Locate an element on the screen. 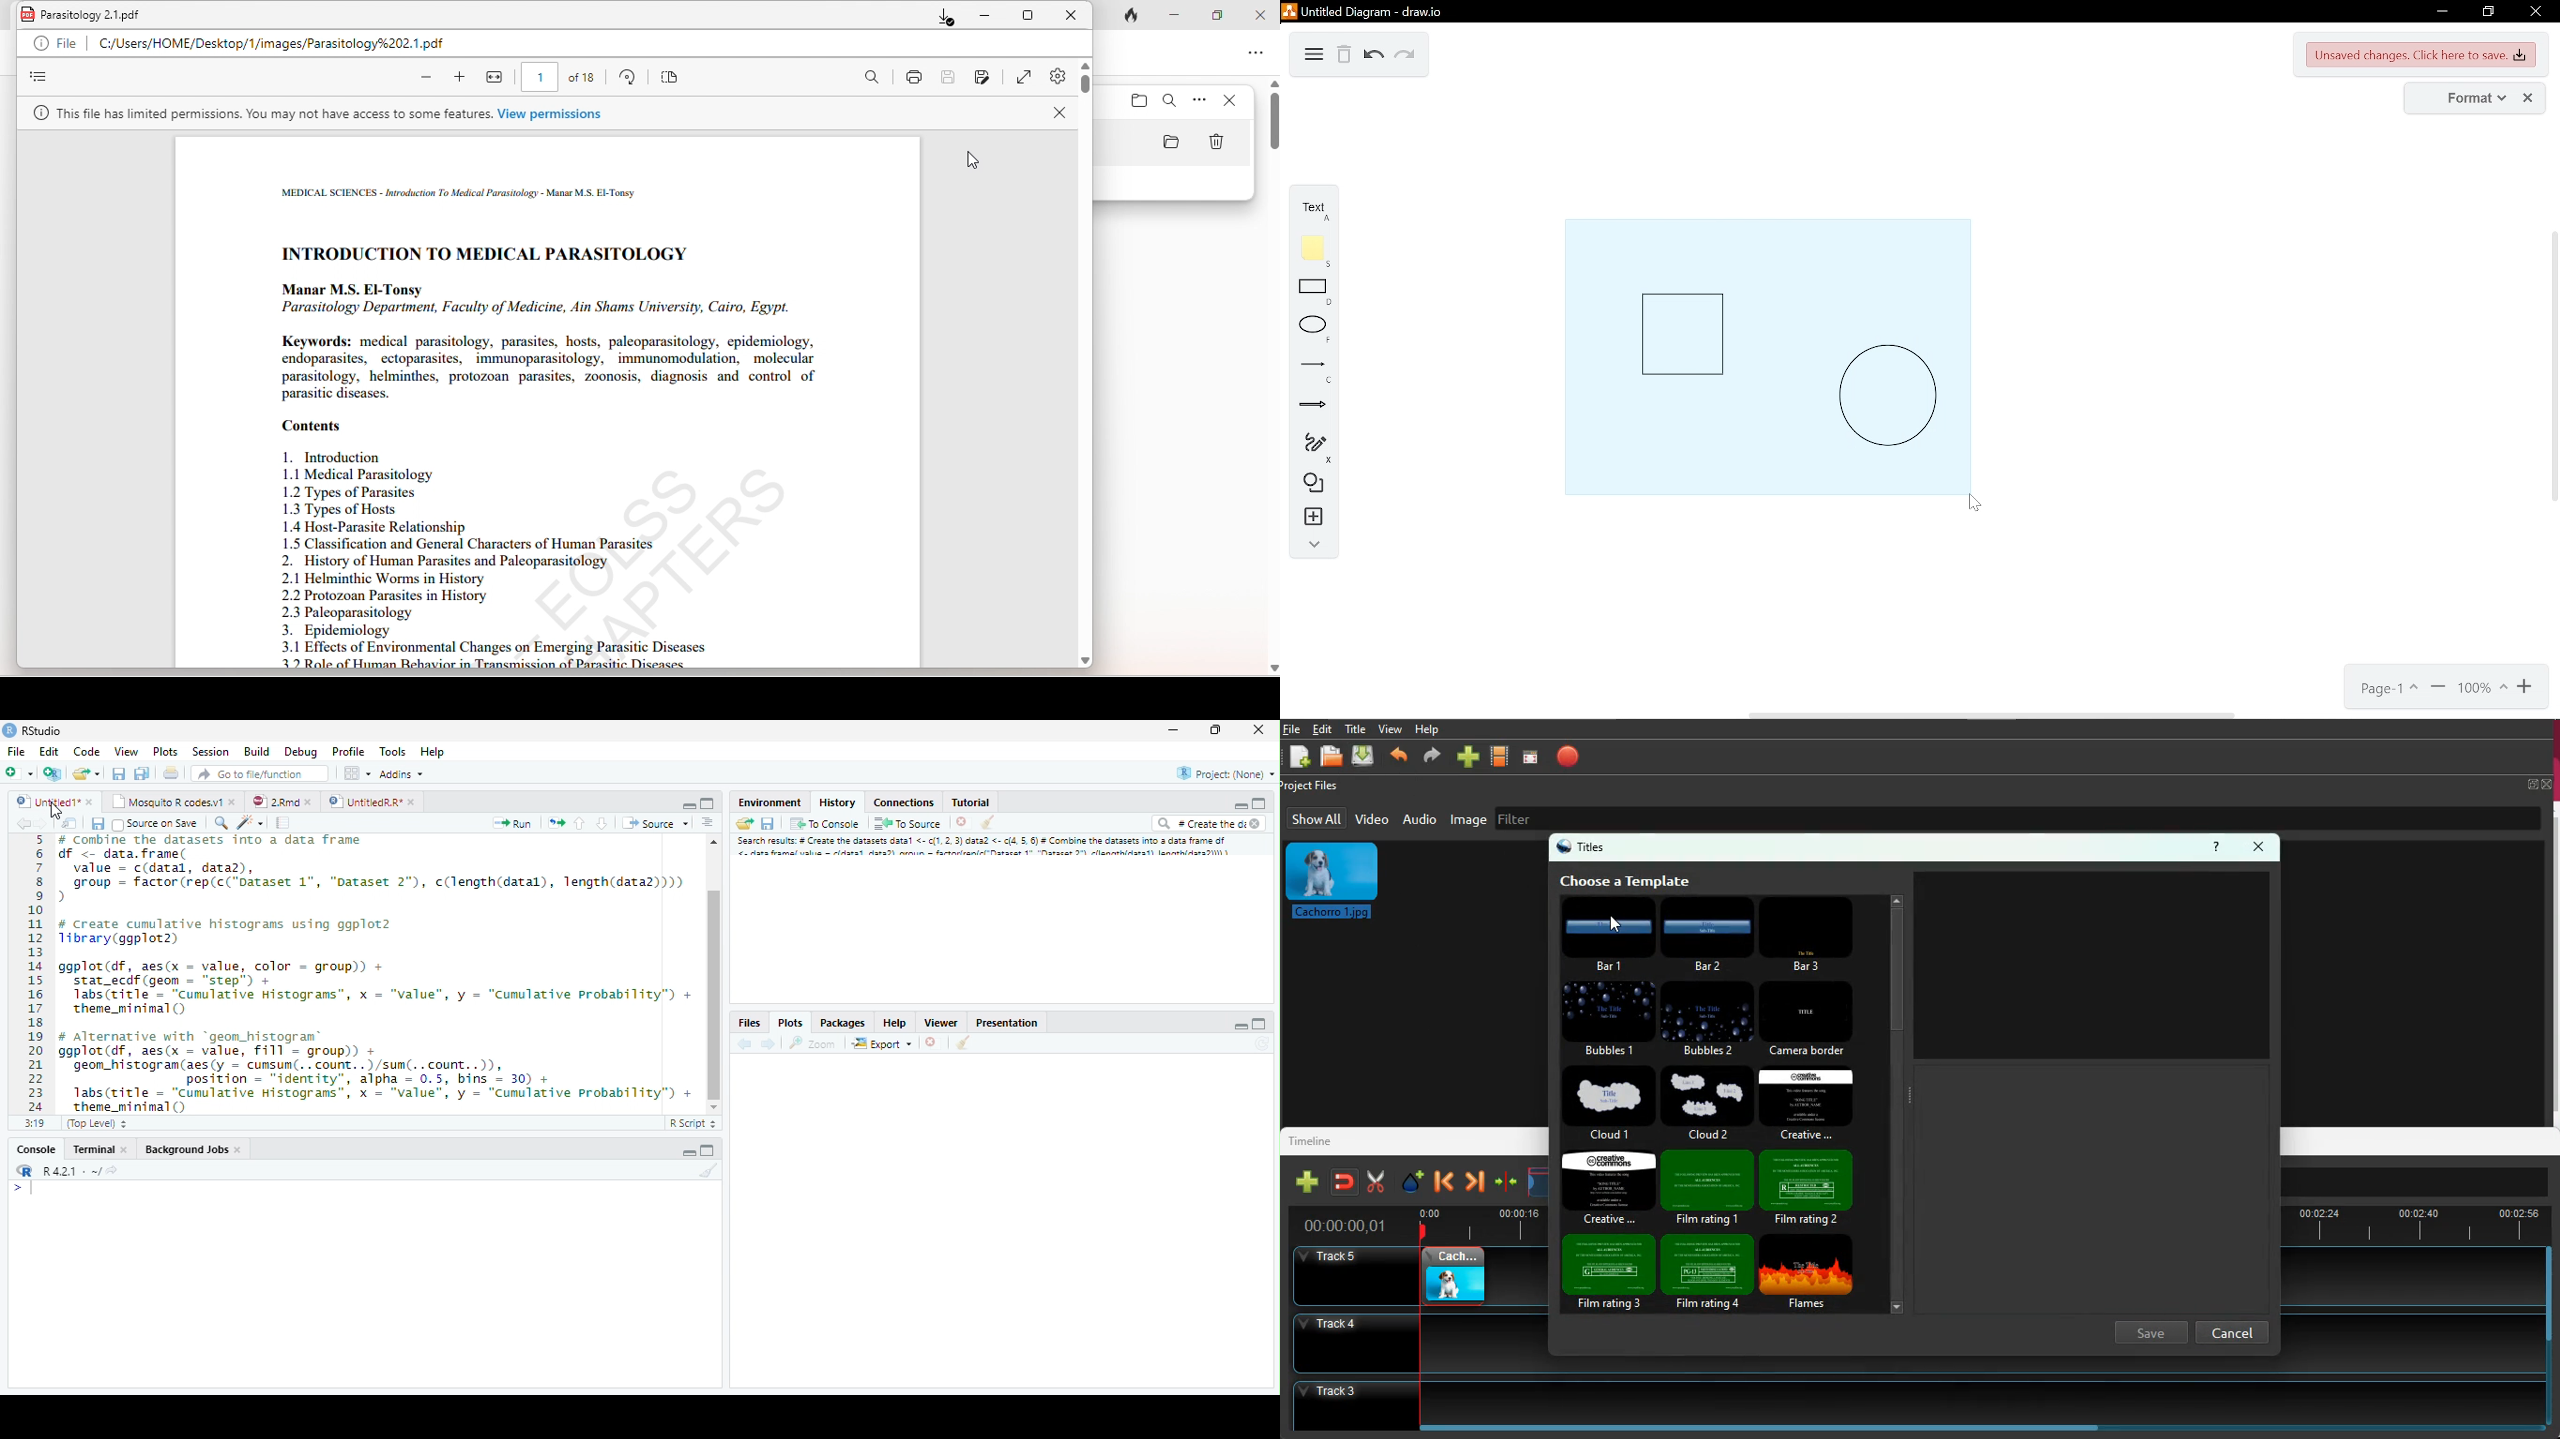 This screenshot has width=2576, height=1456. horizontal scrollbar is located at coordinates (1994, 715).